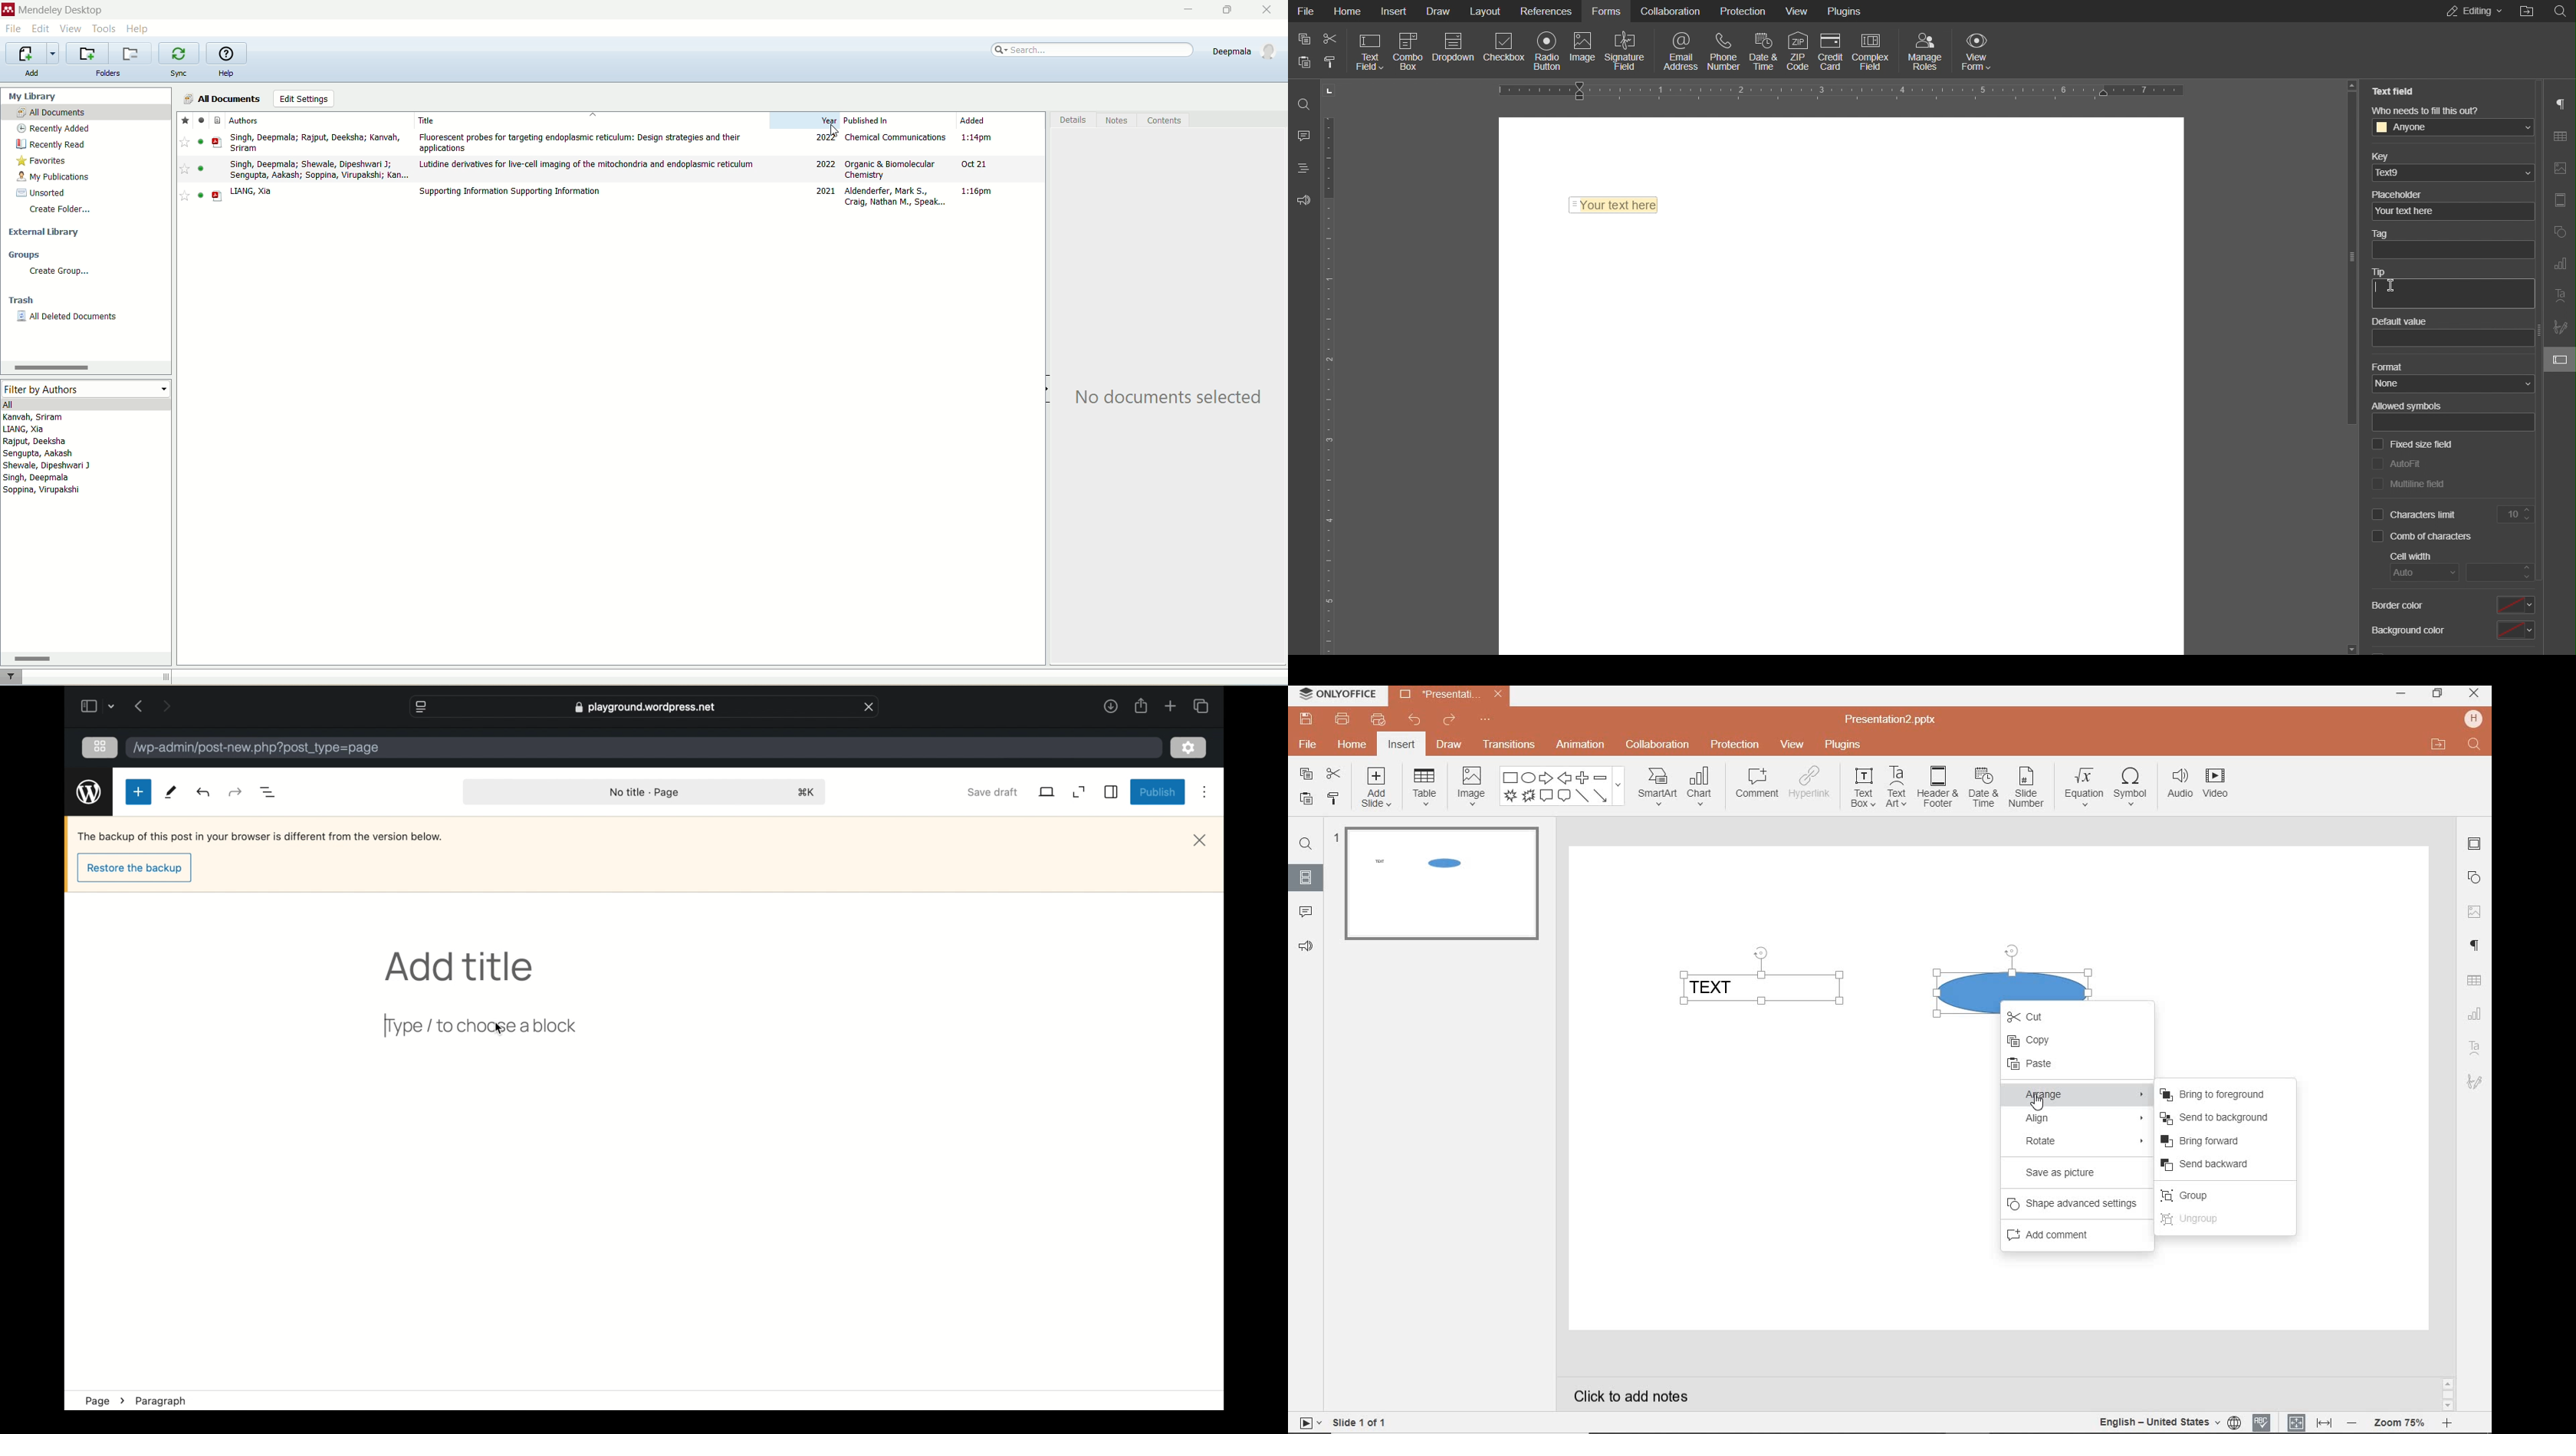  What do you see at coordinates (1165, 121) in the screenshot?
I see `contents` at bounding box center [1165, 121].